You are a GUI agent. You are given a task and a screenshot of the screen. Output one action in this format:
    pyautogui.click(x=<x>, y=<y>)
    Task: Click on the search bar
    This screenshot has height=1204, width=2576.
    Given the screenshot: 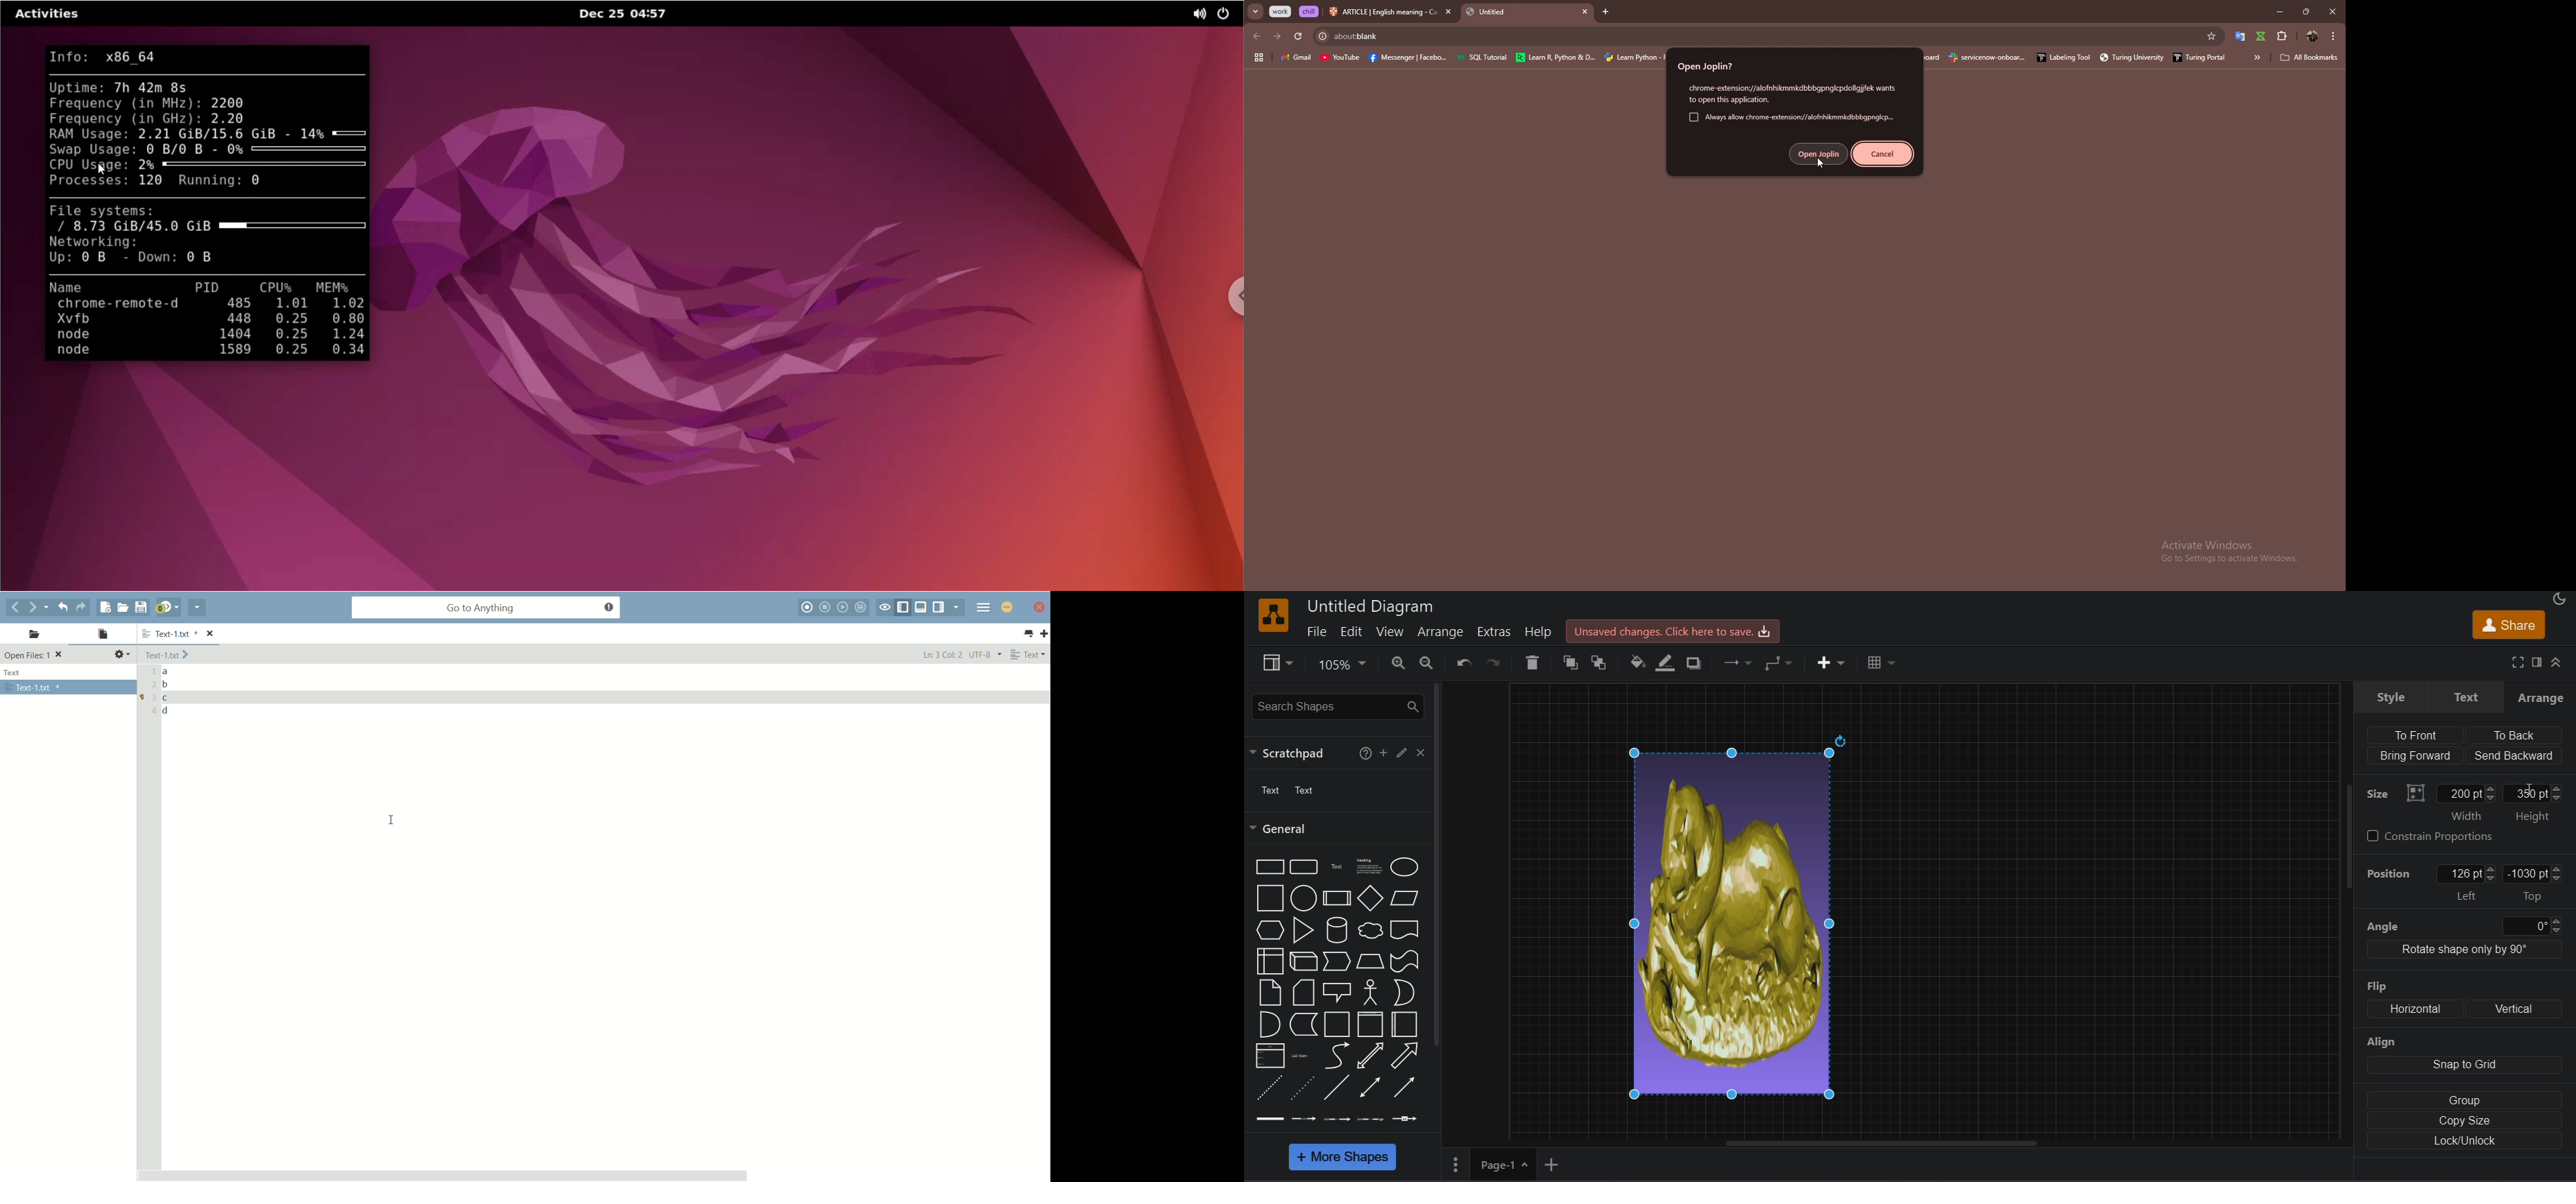 What is the action you would take?
    pyautogui.click(x=1754, y=36)
    